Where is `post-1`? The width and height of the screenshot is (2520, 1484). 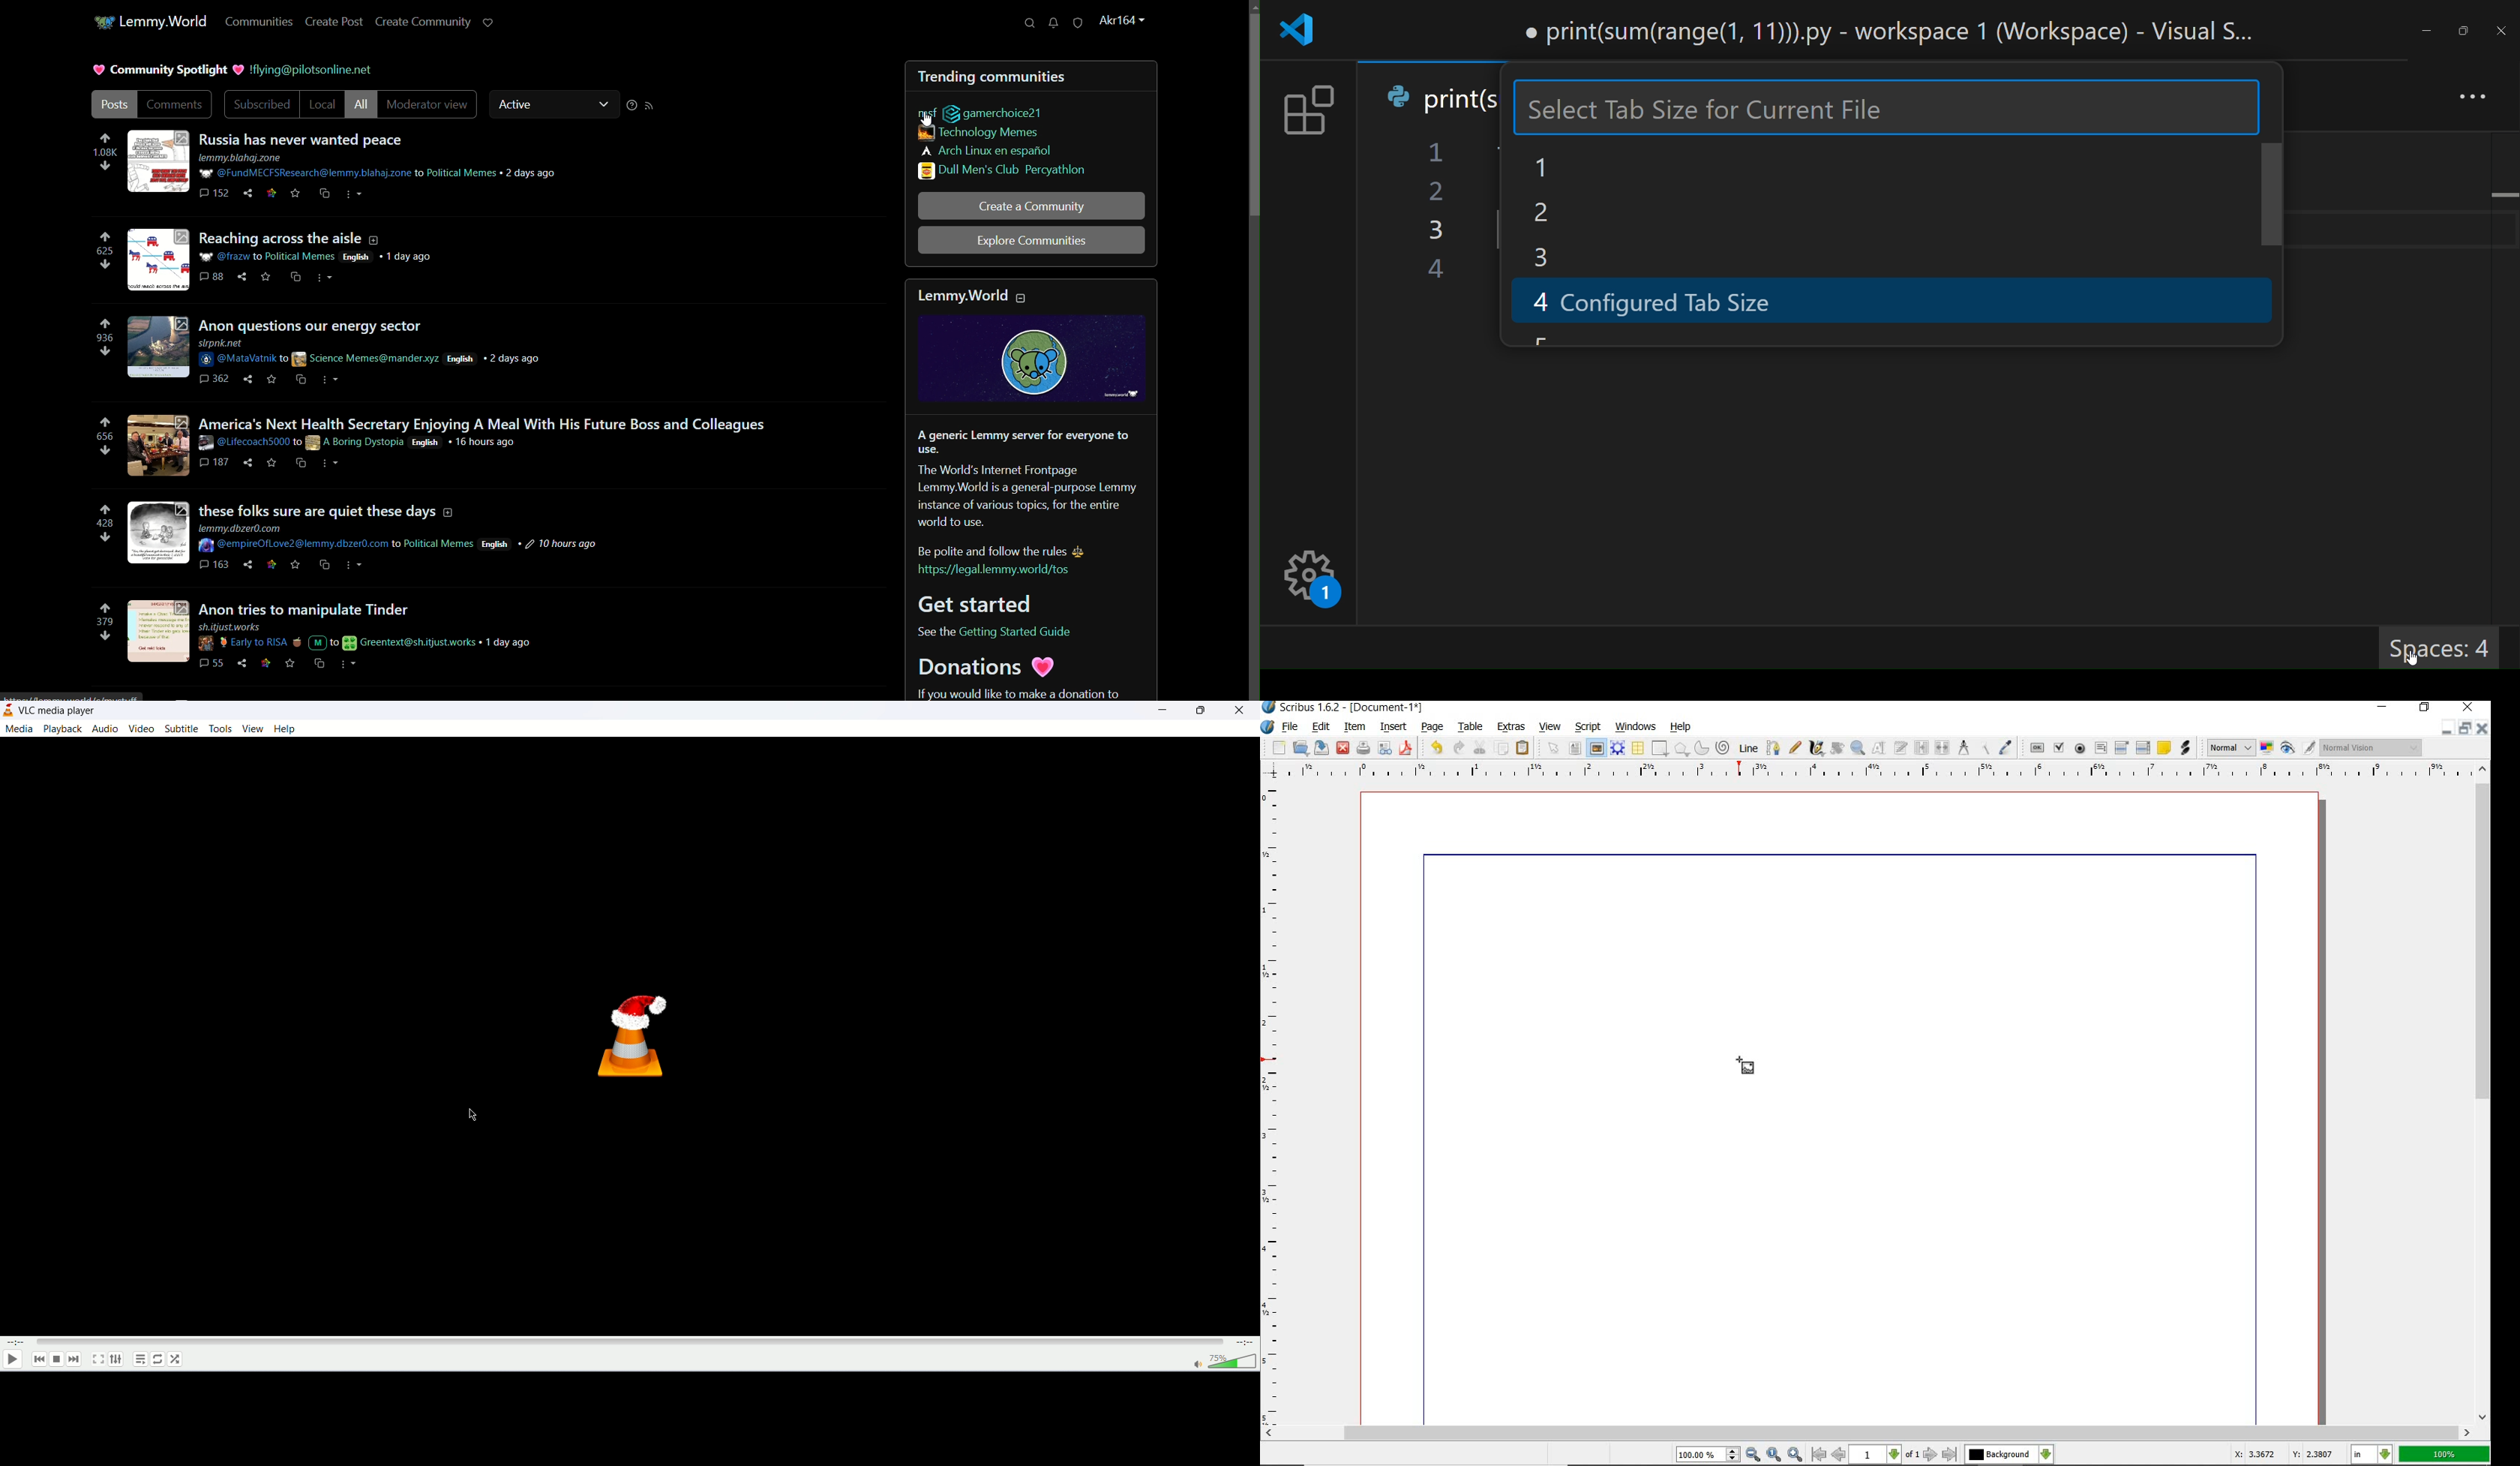 post-1 is located at coordinates (305, 139).